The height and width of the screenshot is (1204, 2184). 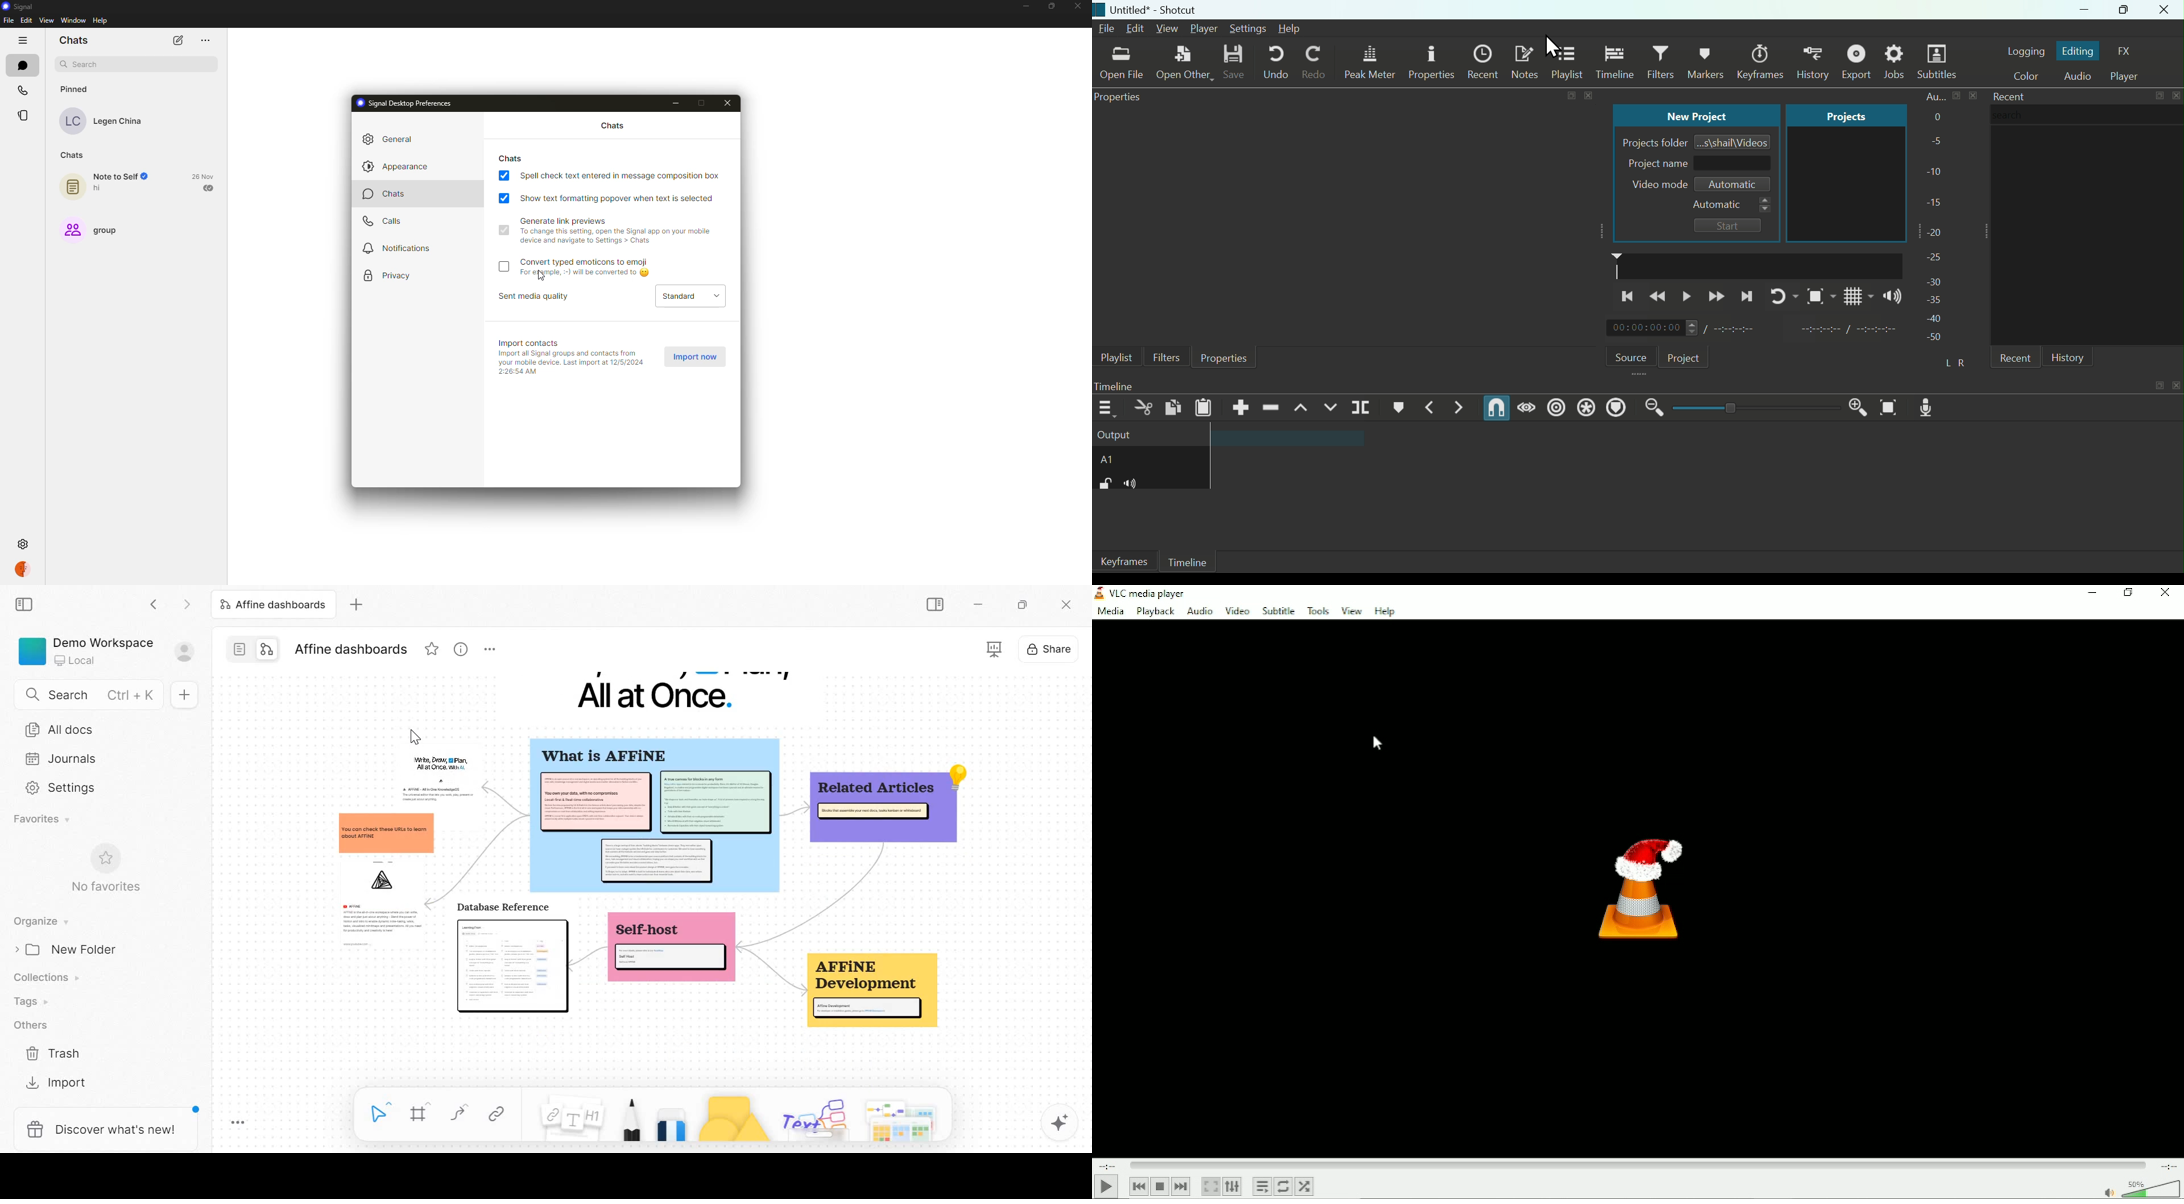 I want to click on Audio, so click(x=2077, y=77).